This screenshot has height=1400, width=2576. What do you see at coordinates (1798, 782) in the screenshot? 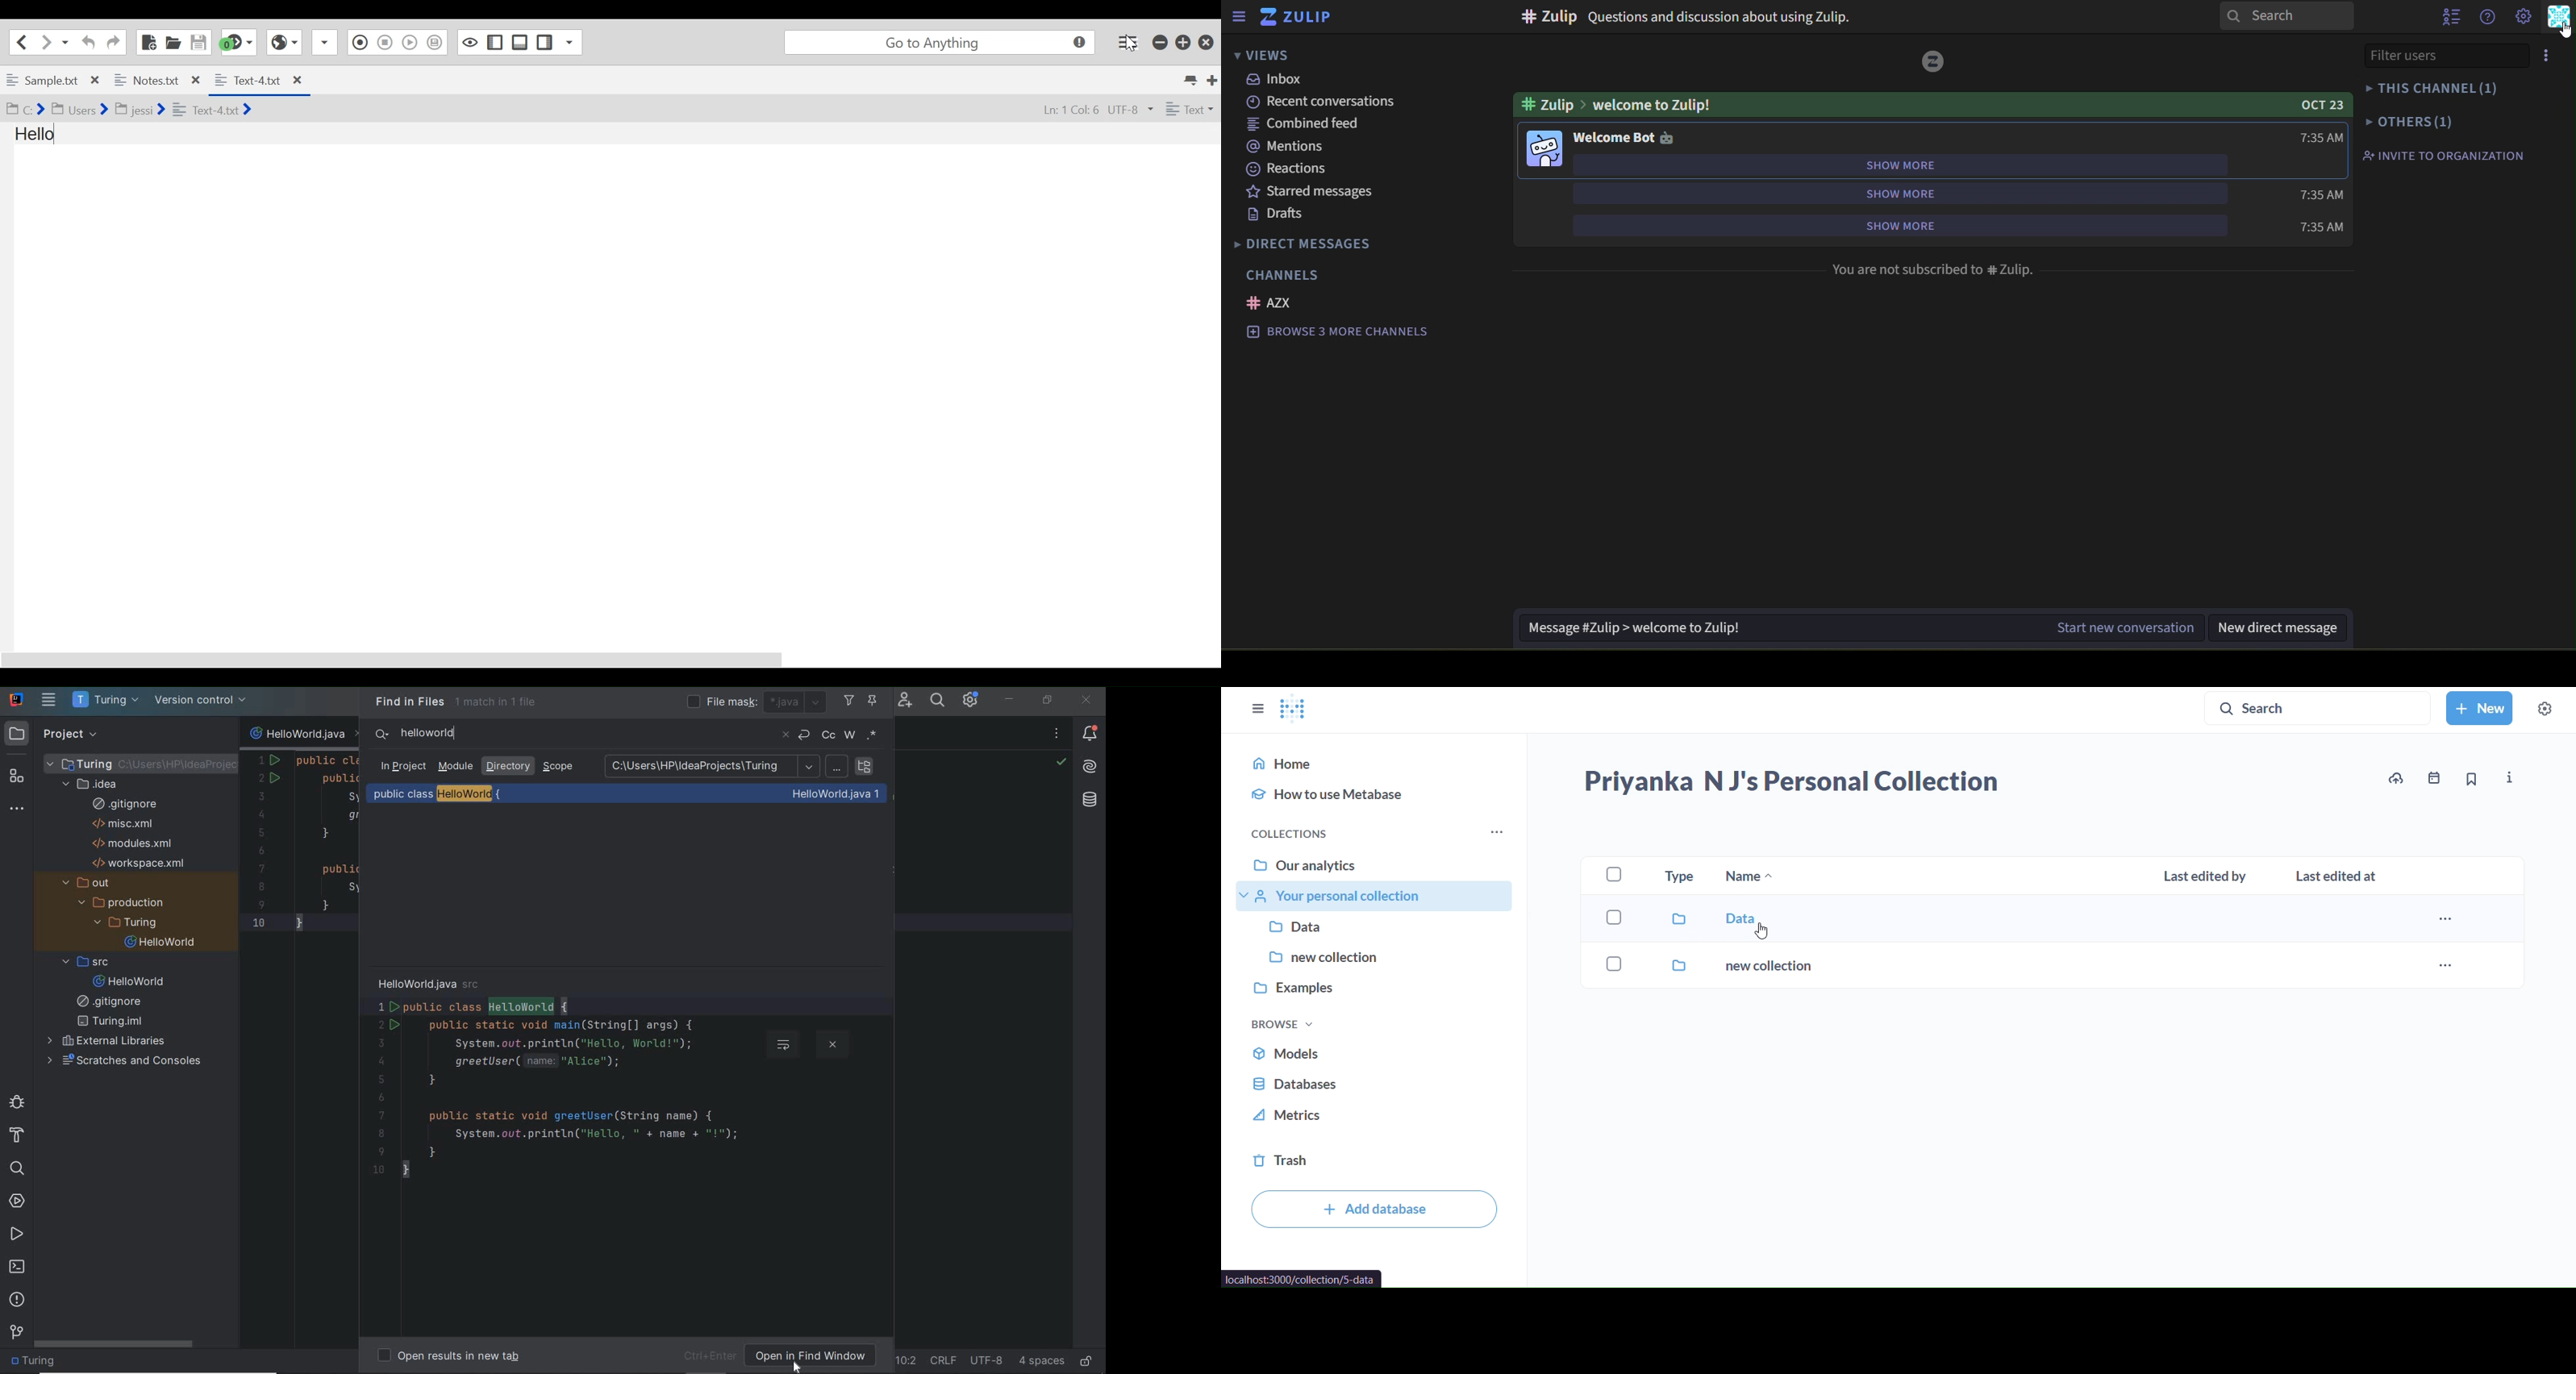
I see `priyanka N J's personal collection` at bounding box center [1798, 782].